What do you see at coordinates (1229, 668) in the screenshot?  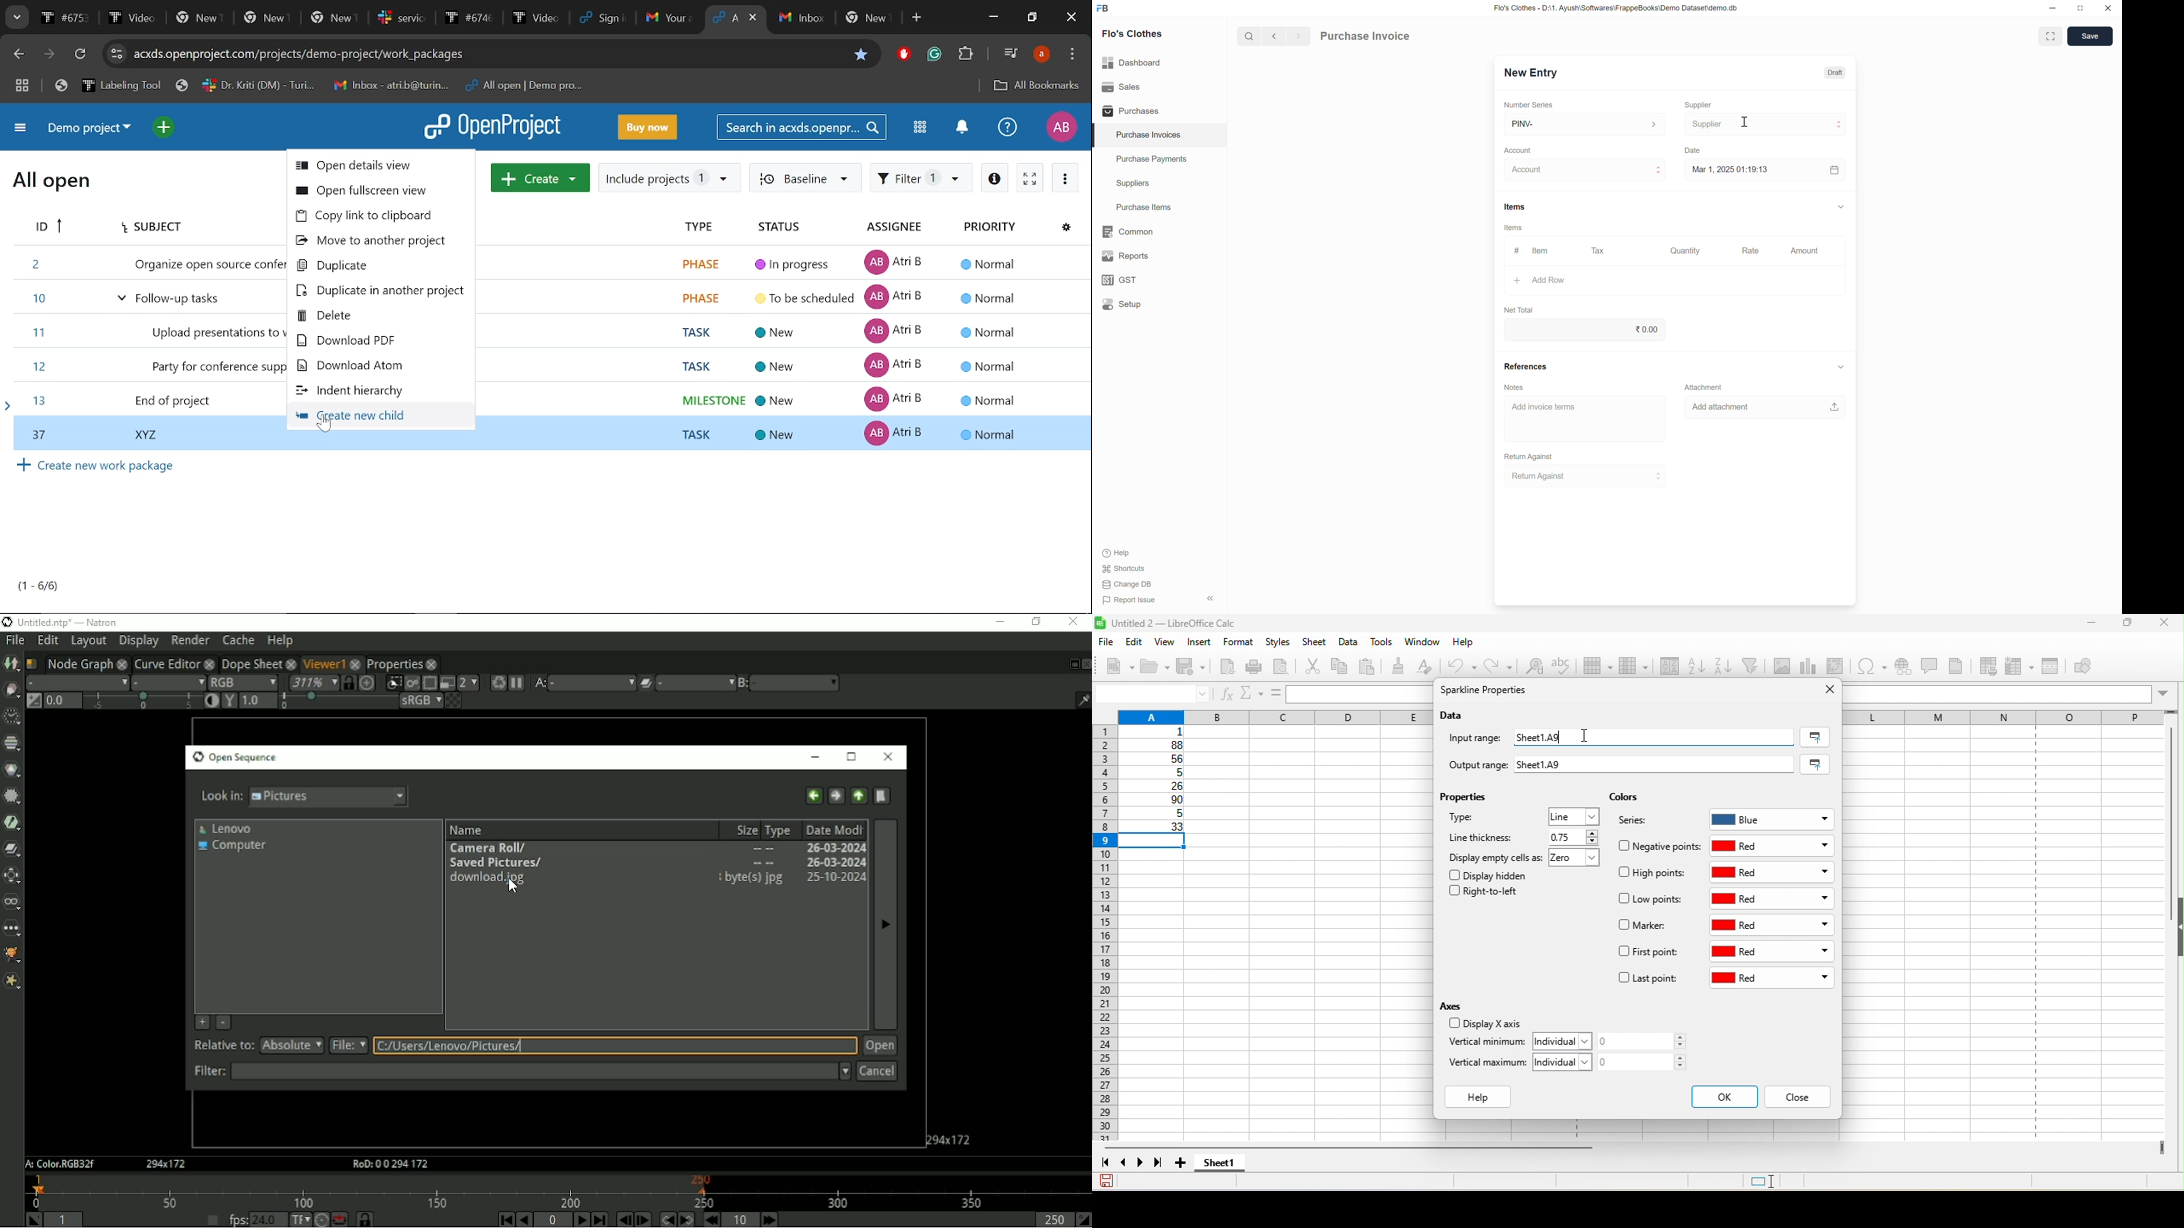 I see `export directly as pdf` at bounding box center [1229, 668].